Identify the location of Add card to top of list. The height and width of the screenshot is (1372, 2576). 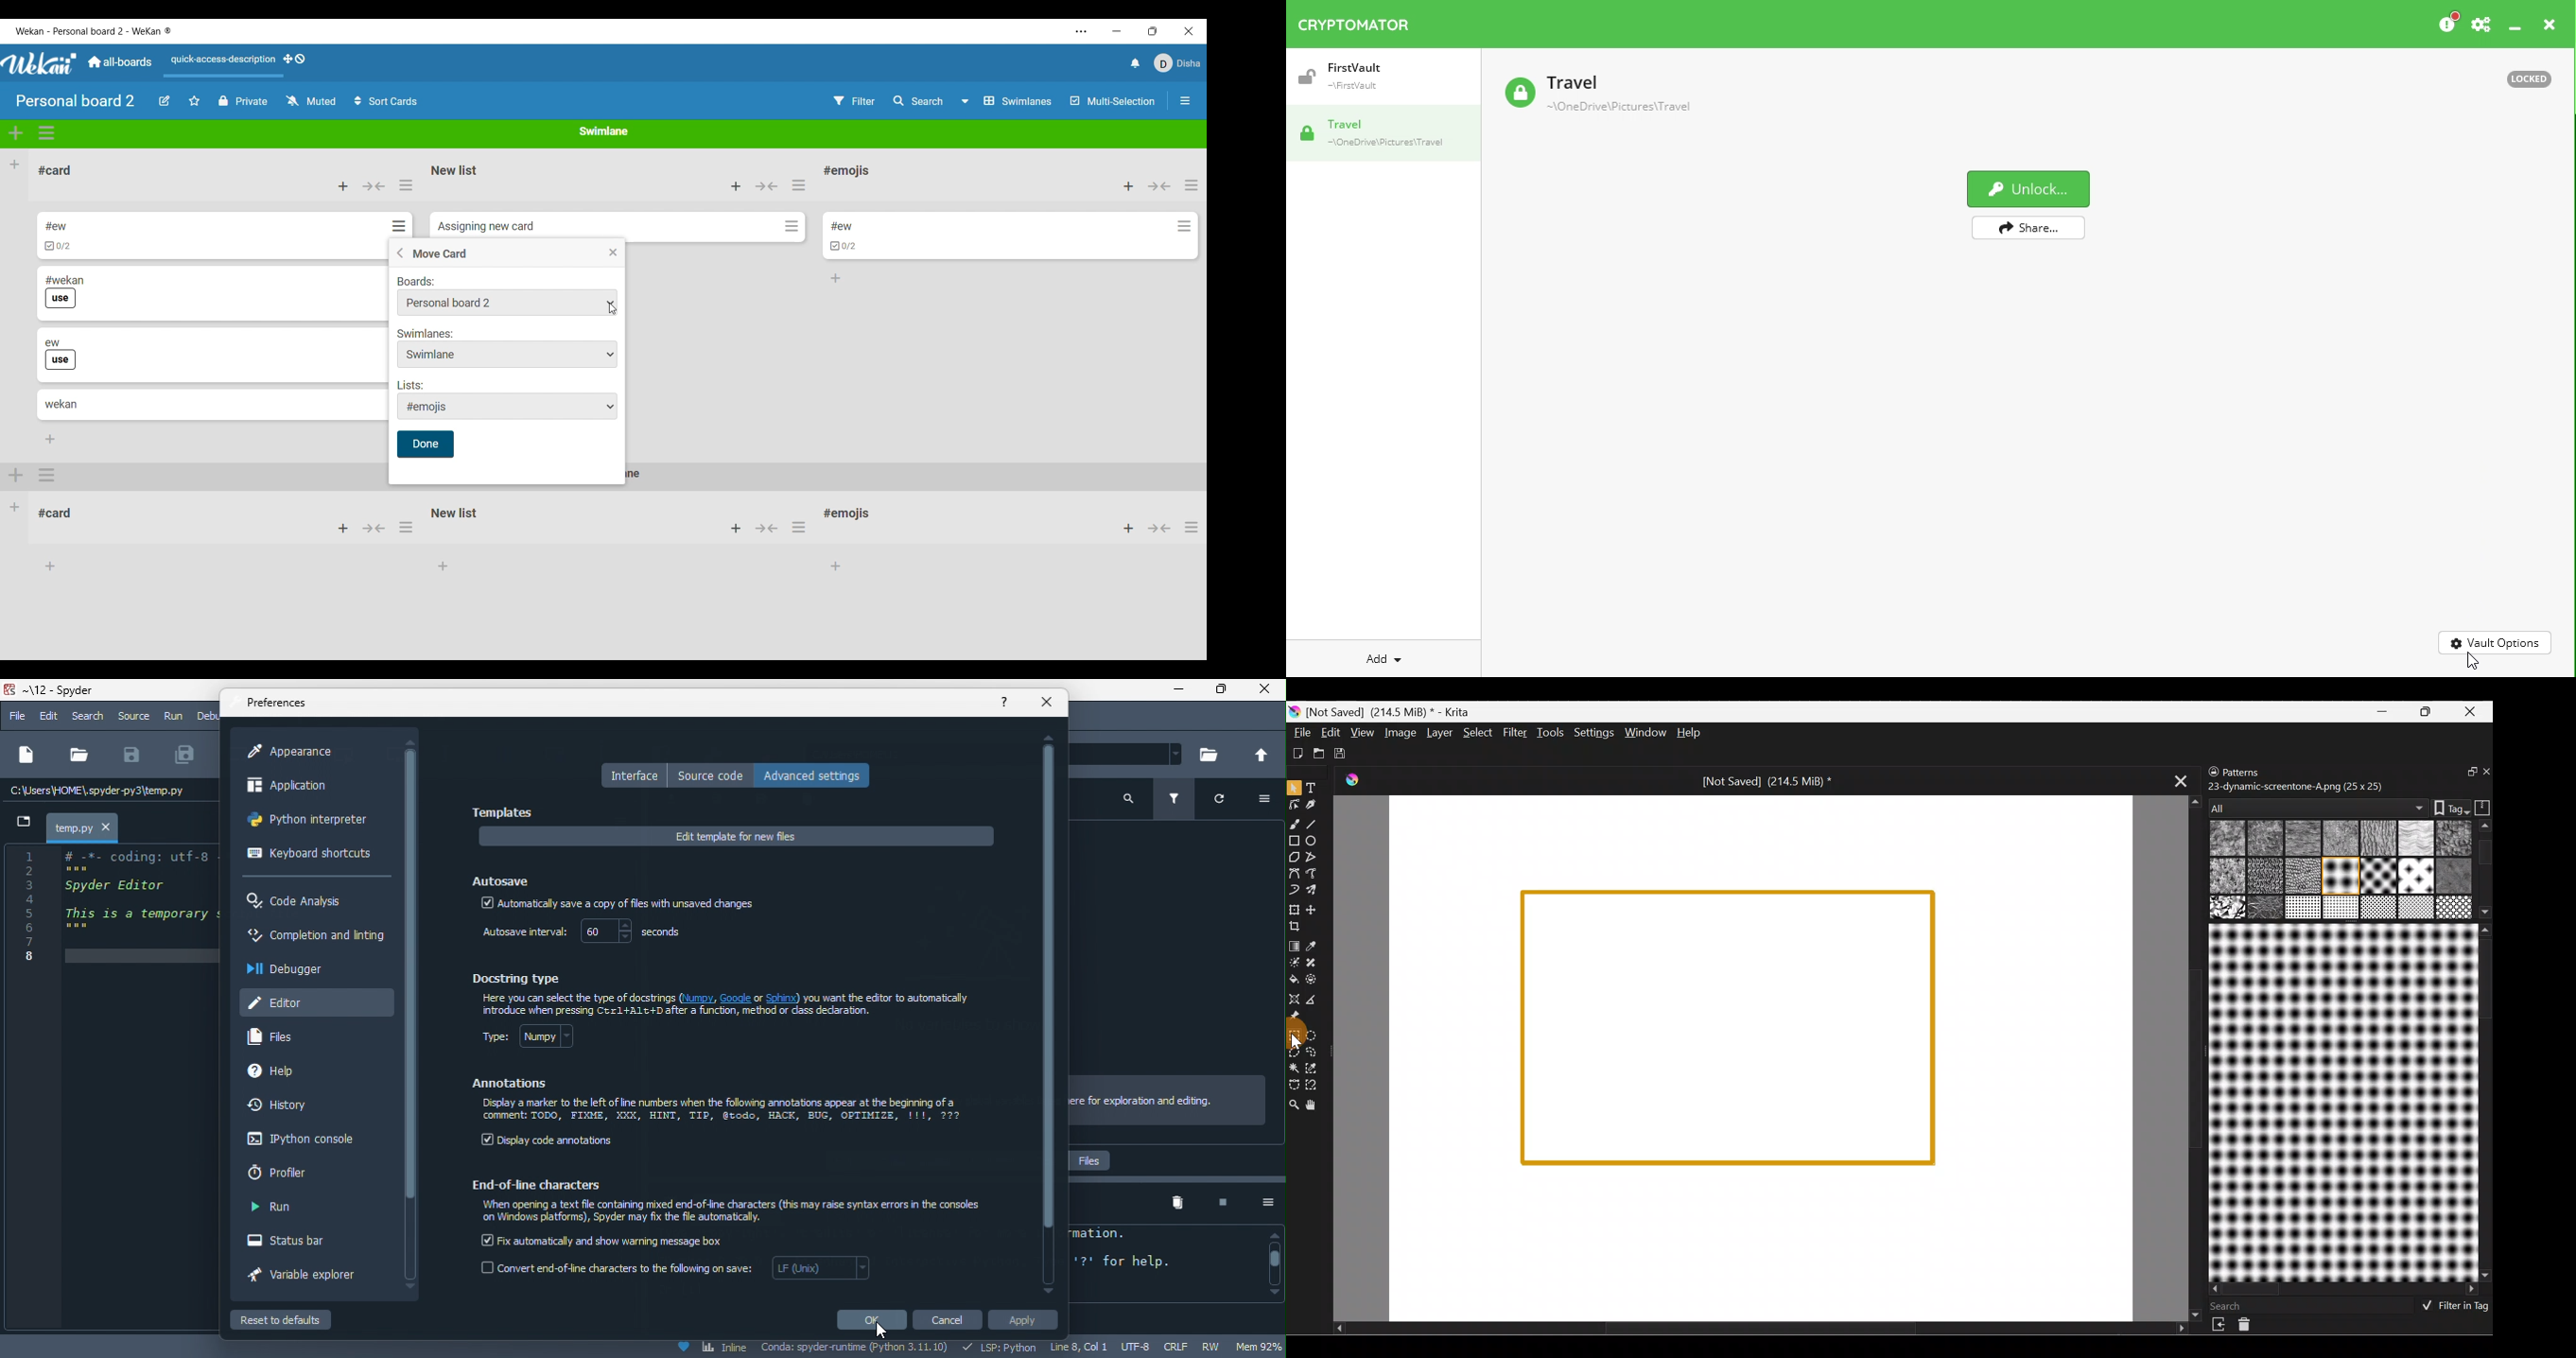
(736, 186).